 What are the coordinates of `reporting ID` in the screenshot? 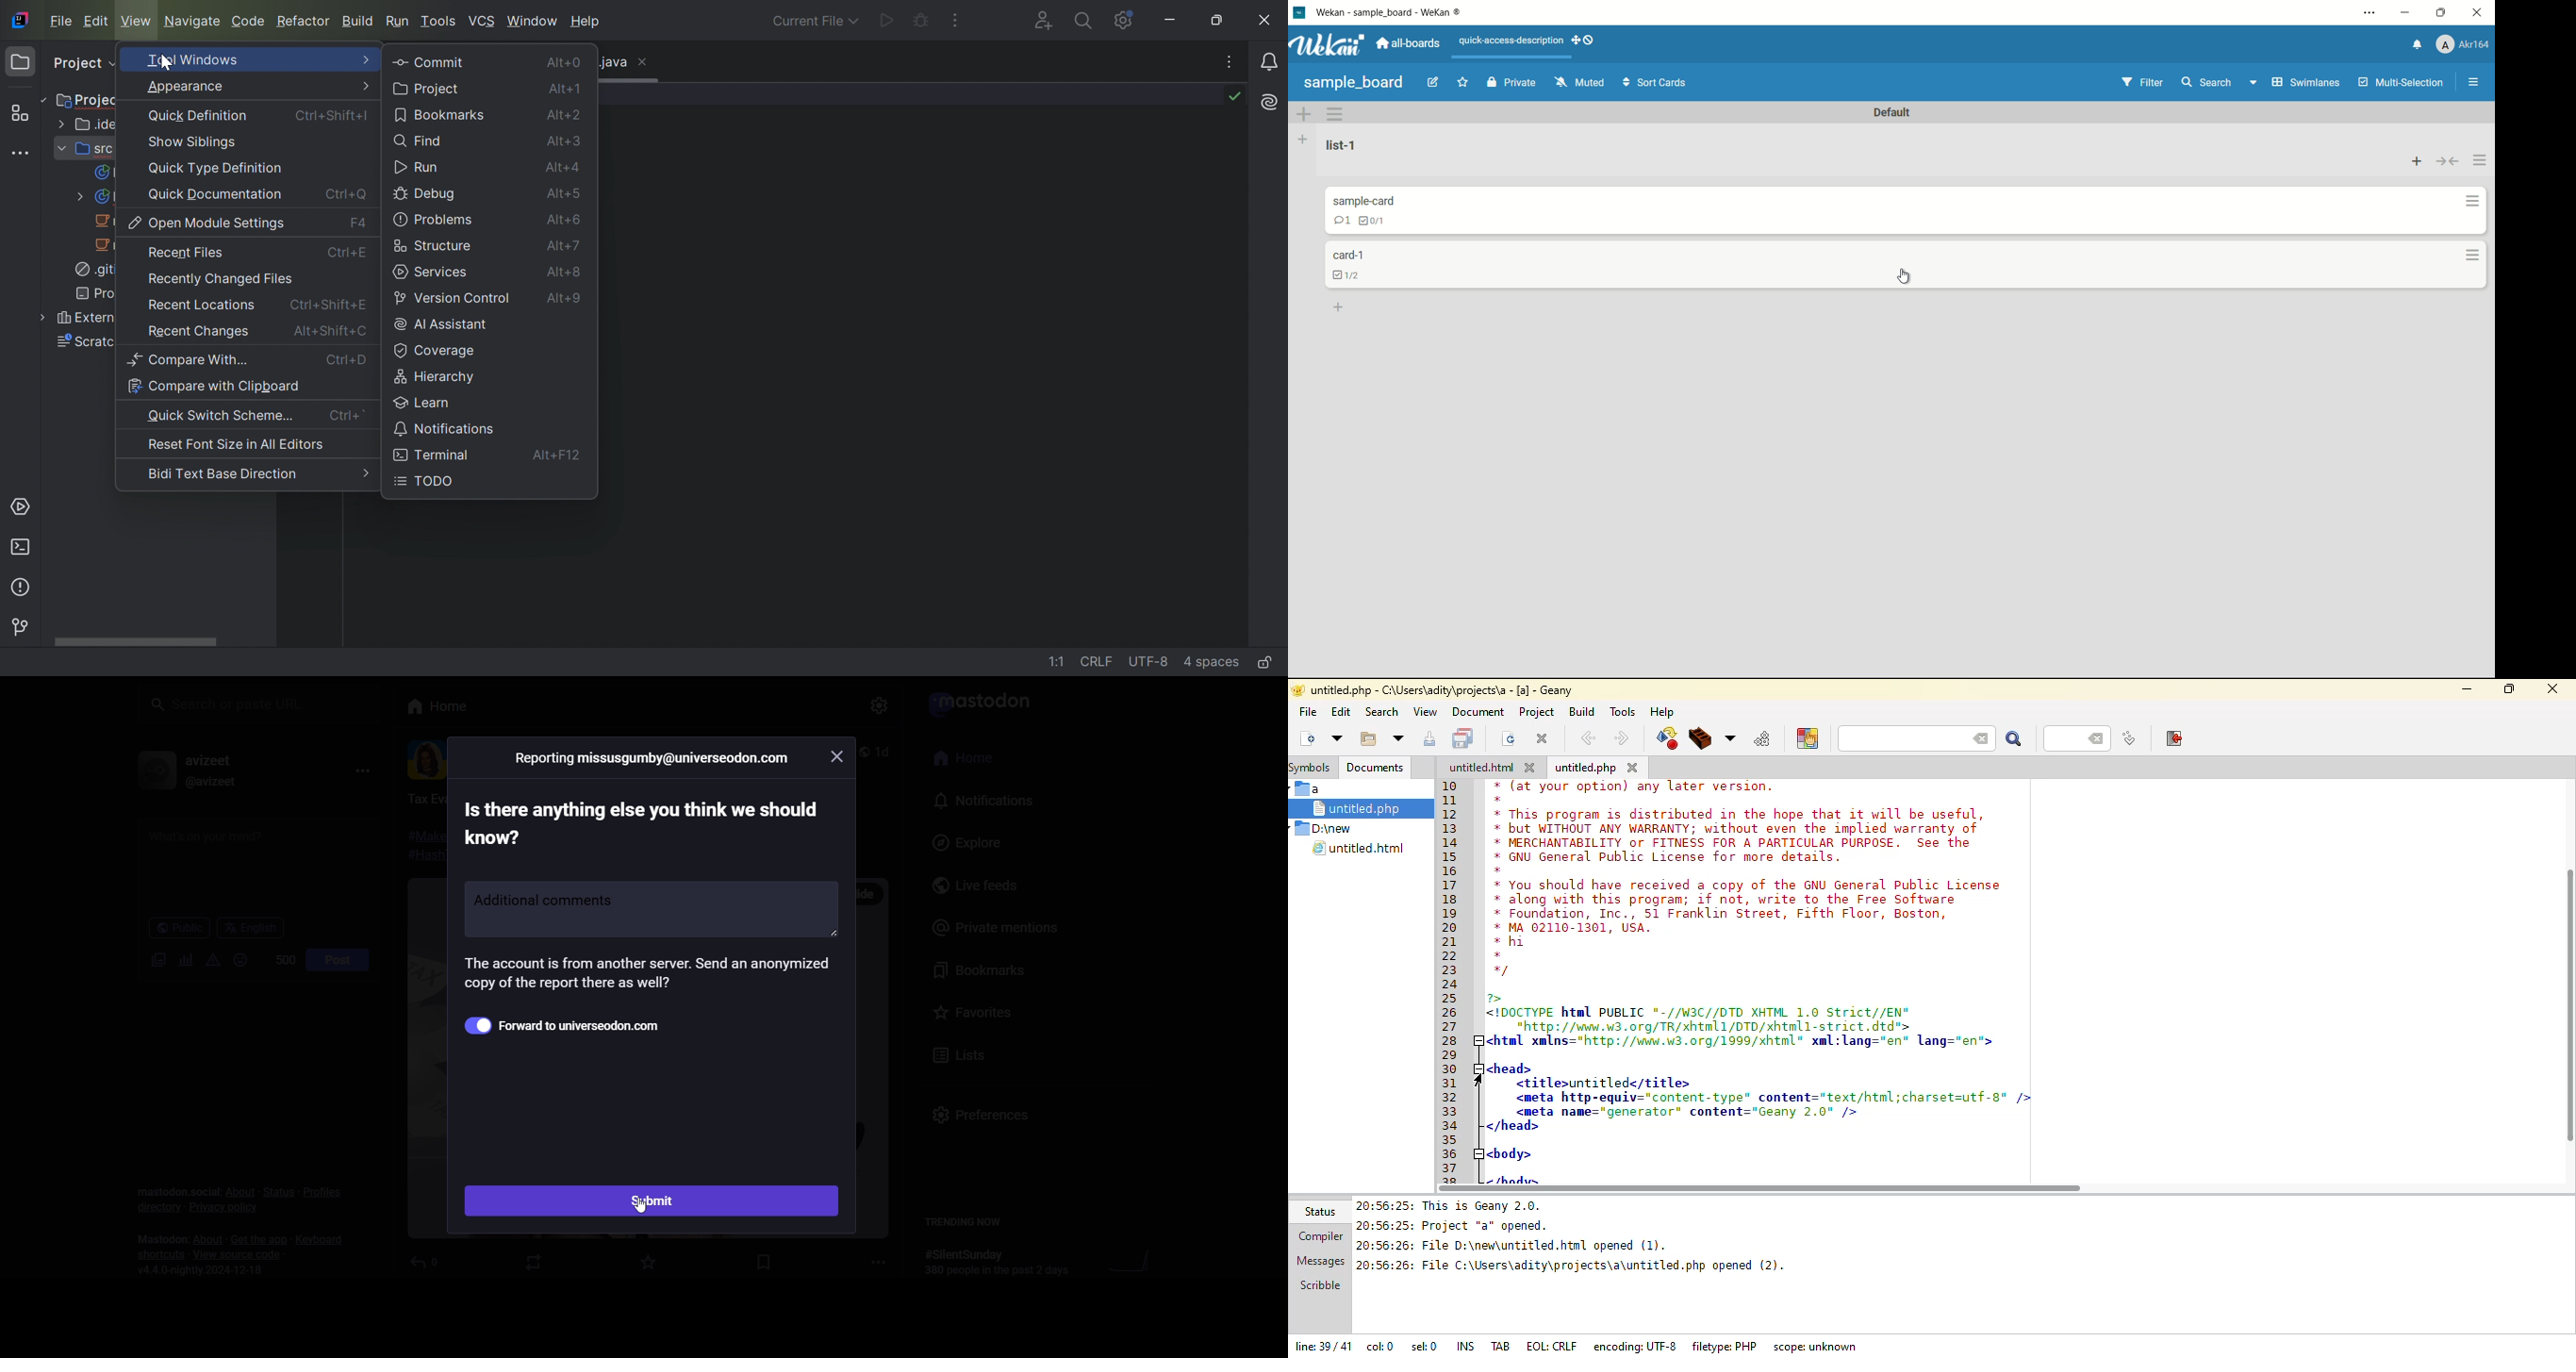 It's located at (653, 758).